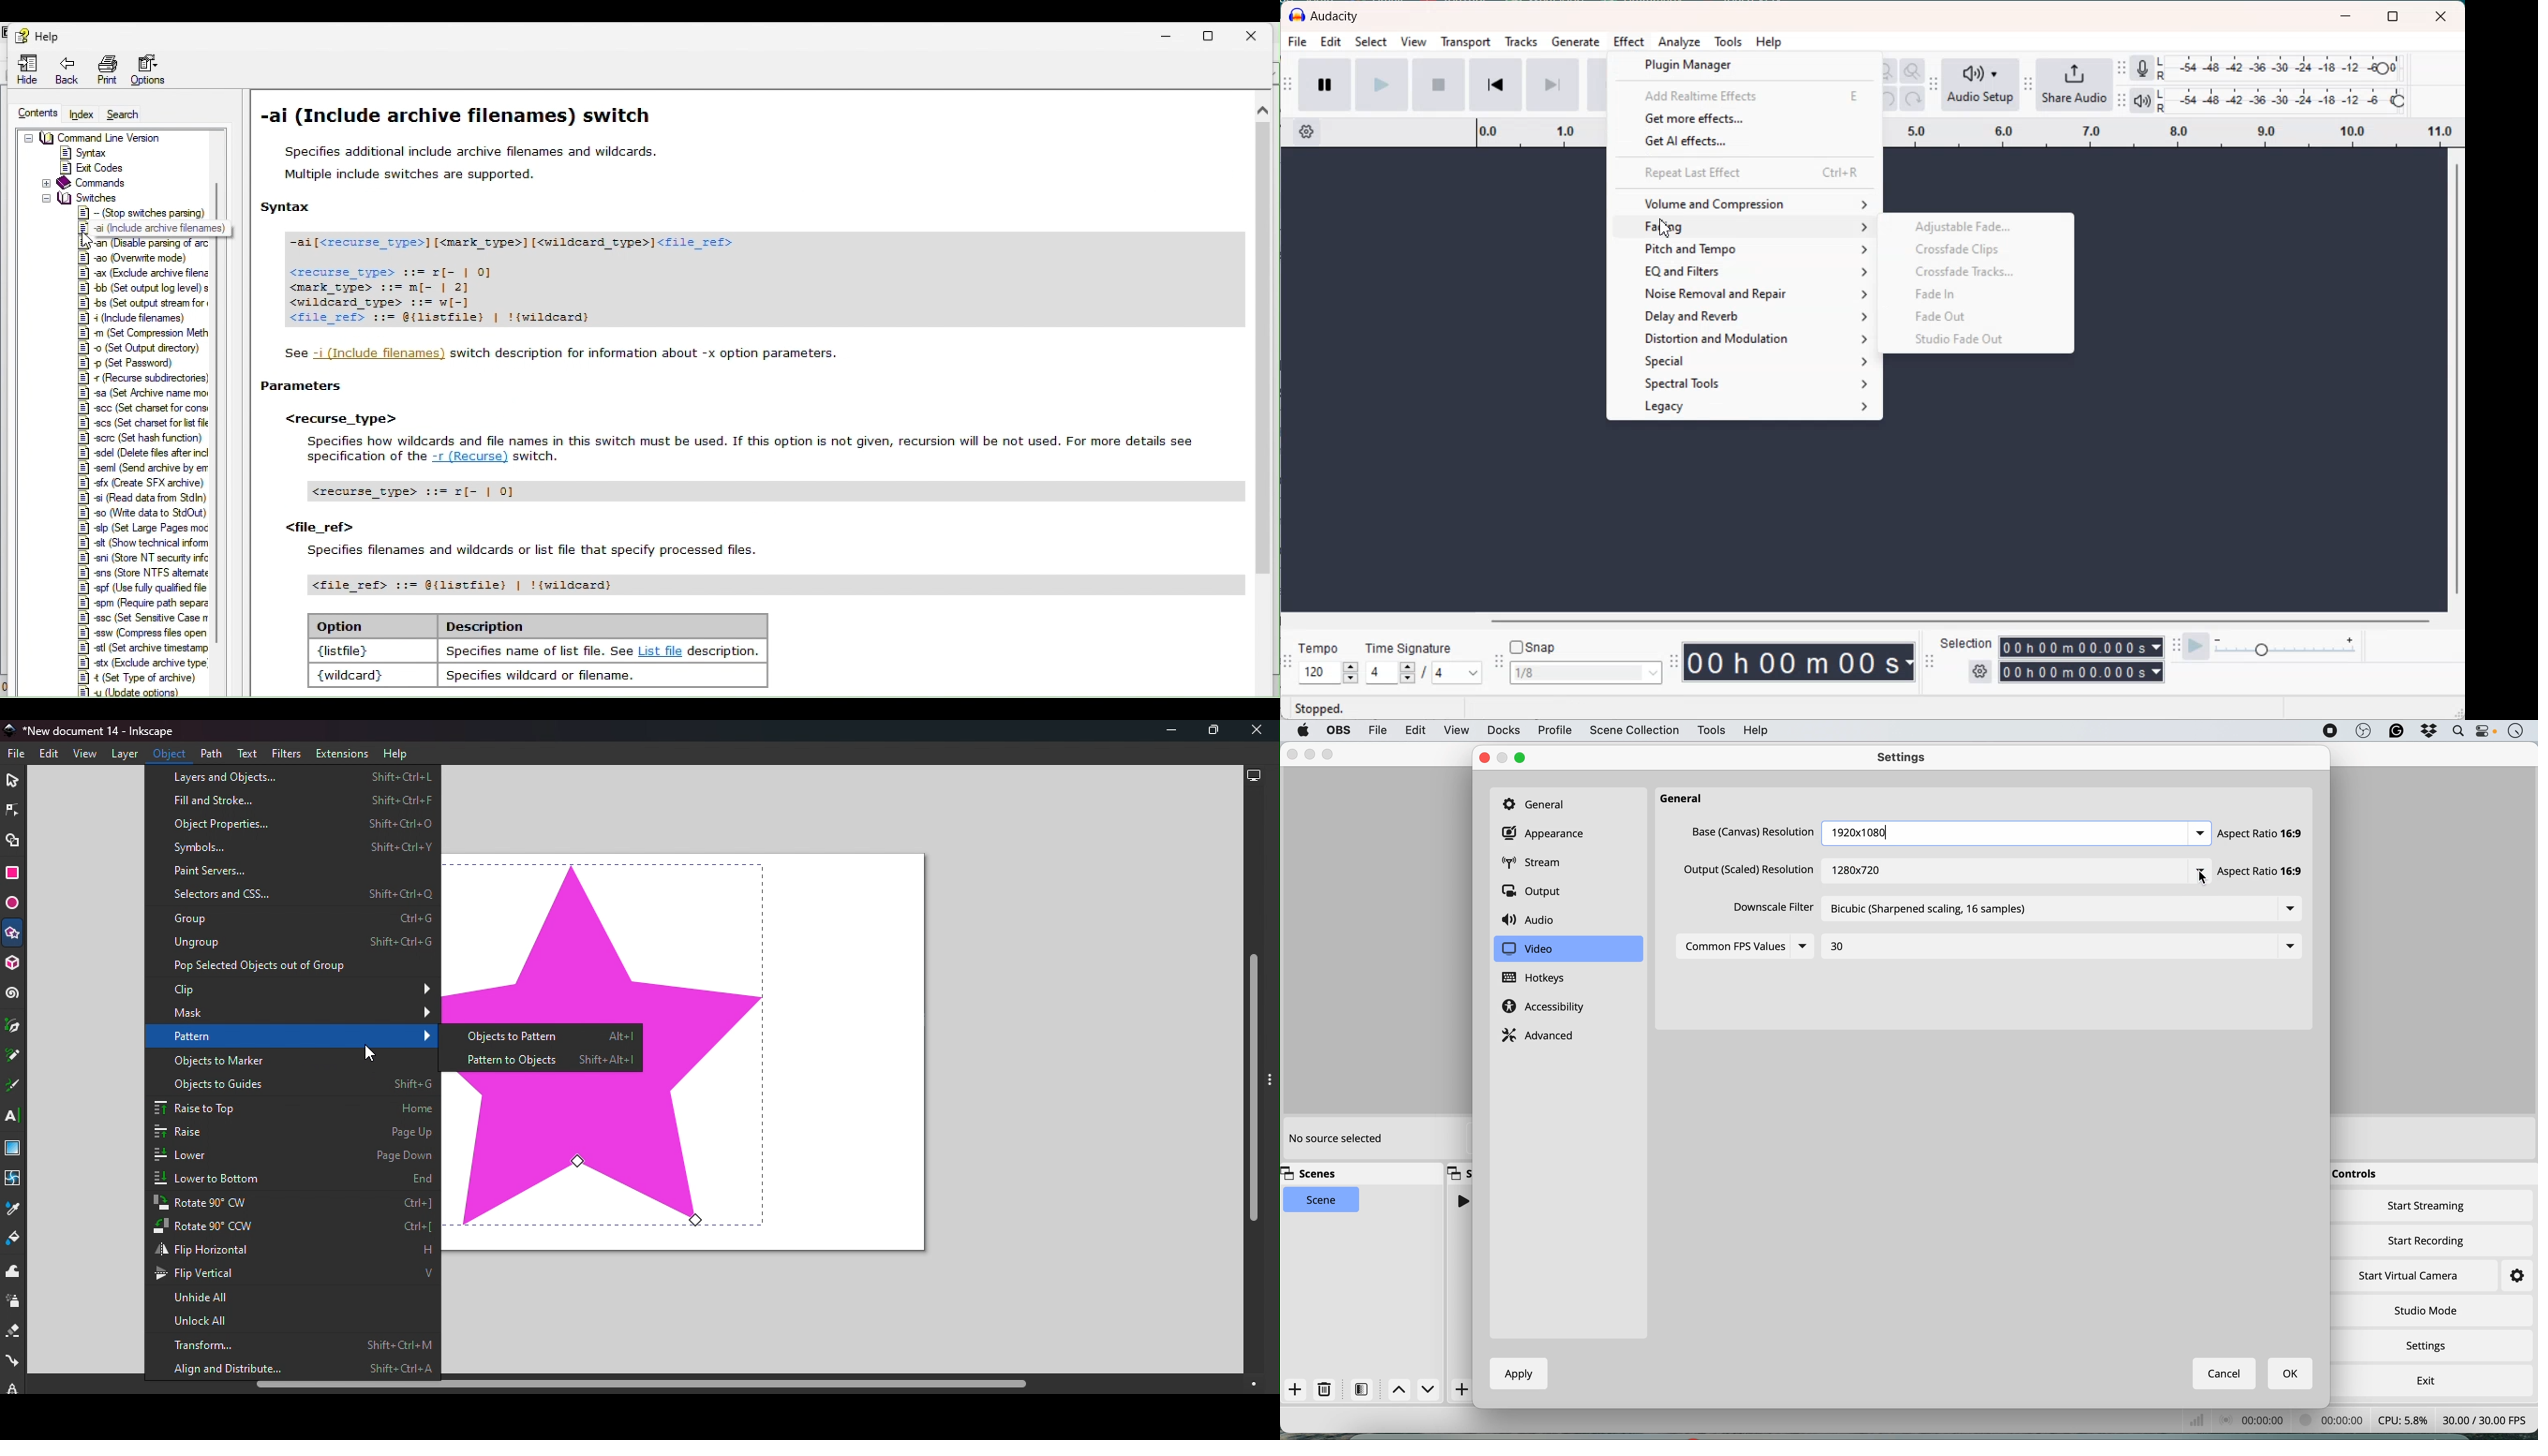  I want to click on Select, so click(1371, 43).